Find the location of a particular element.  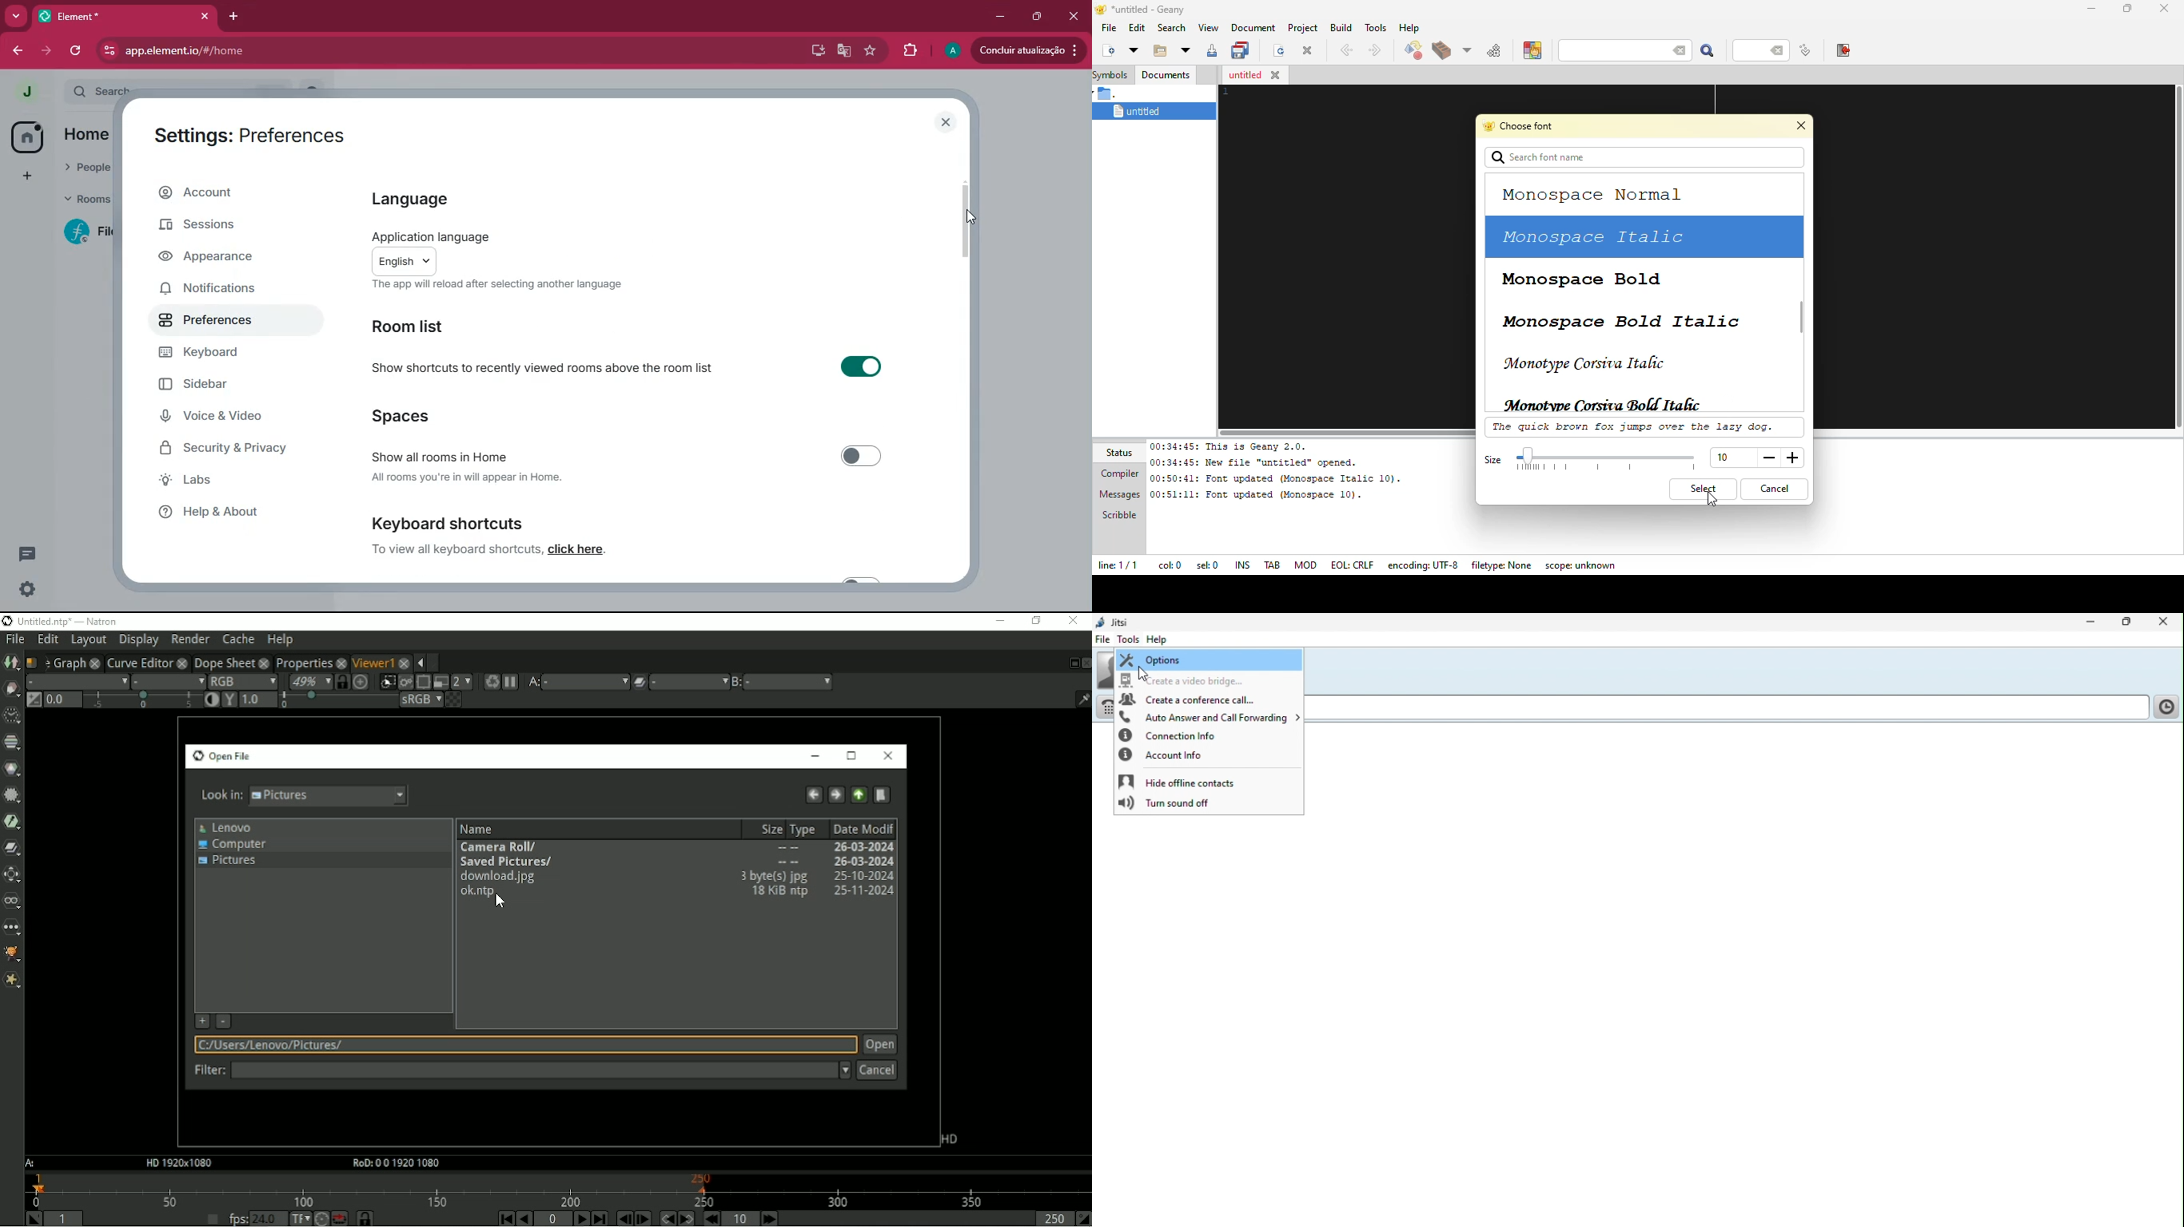

project is located at coordinates (1302, 27).